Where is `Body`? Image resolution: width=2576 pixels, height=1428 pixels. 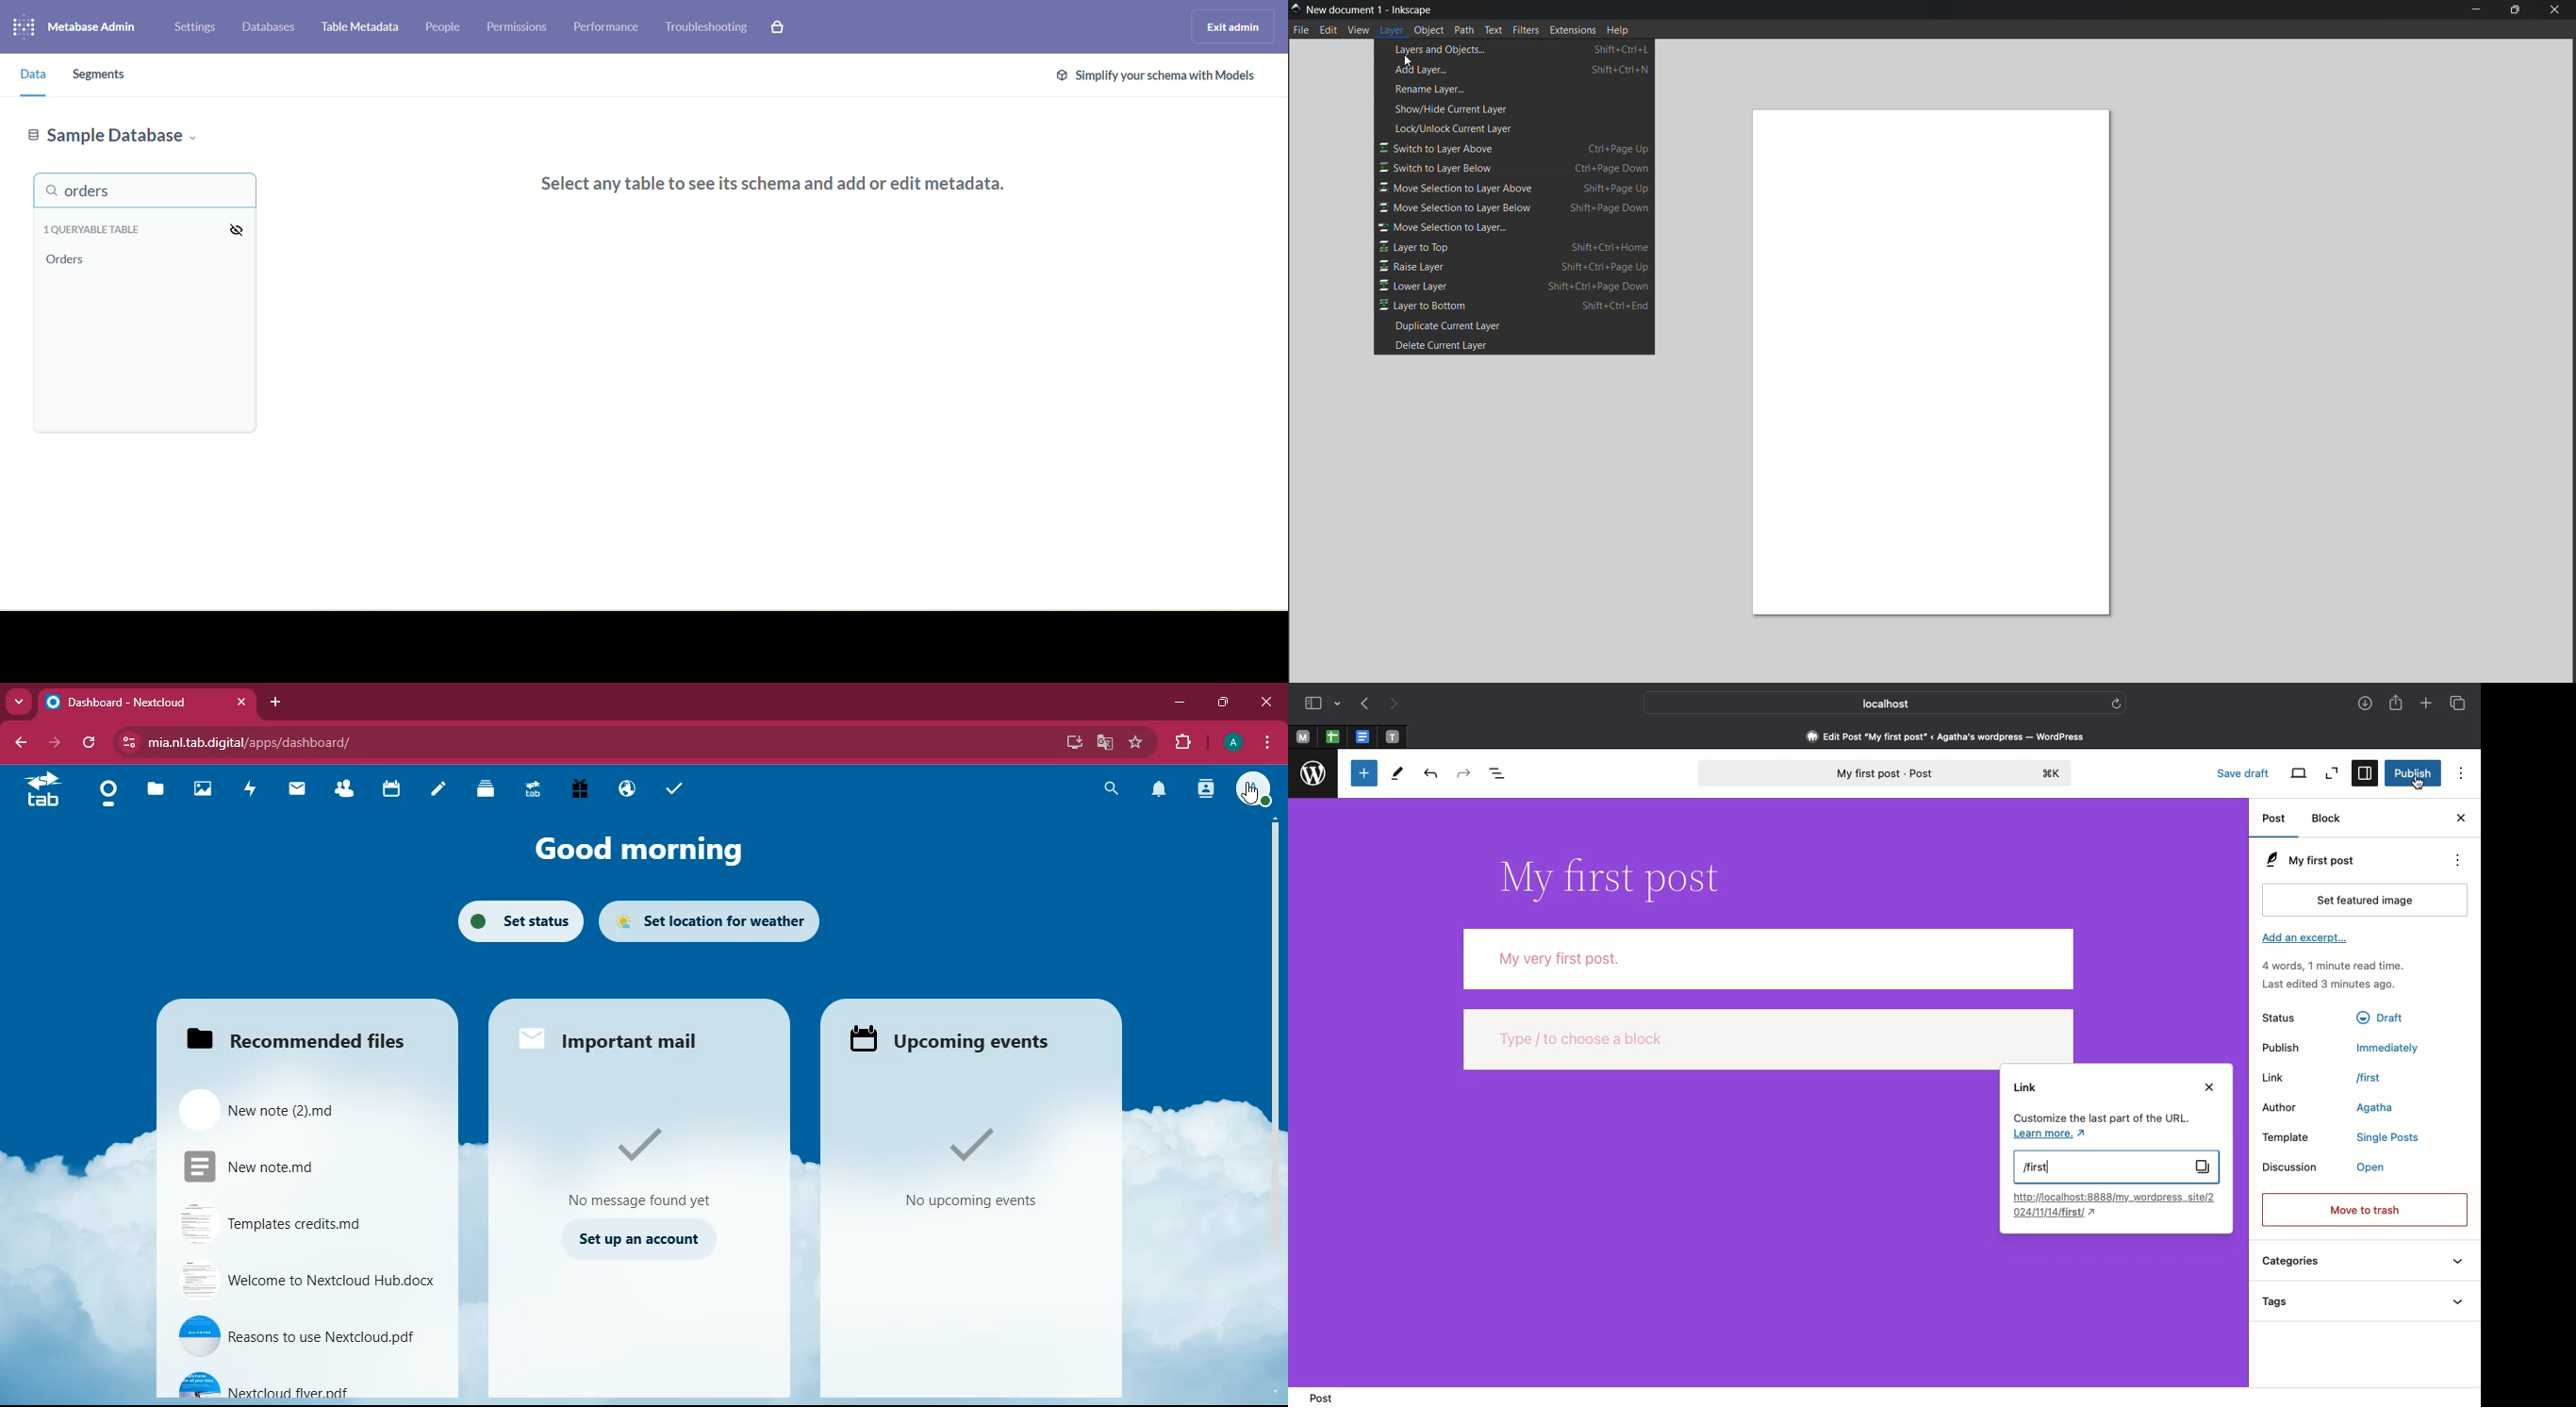
Body is located at coordinates (1769, 959).